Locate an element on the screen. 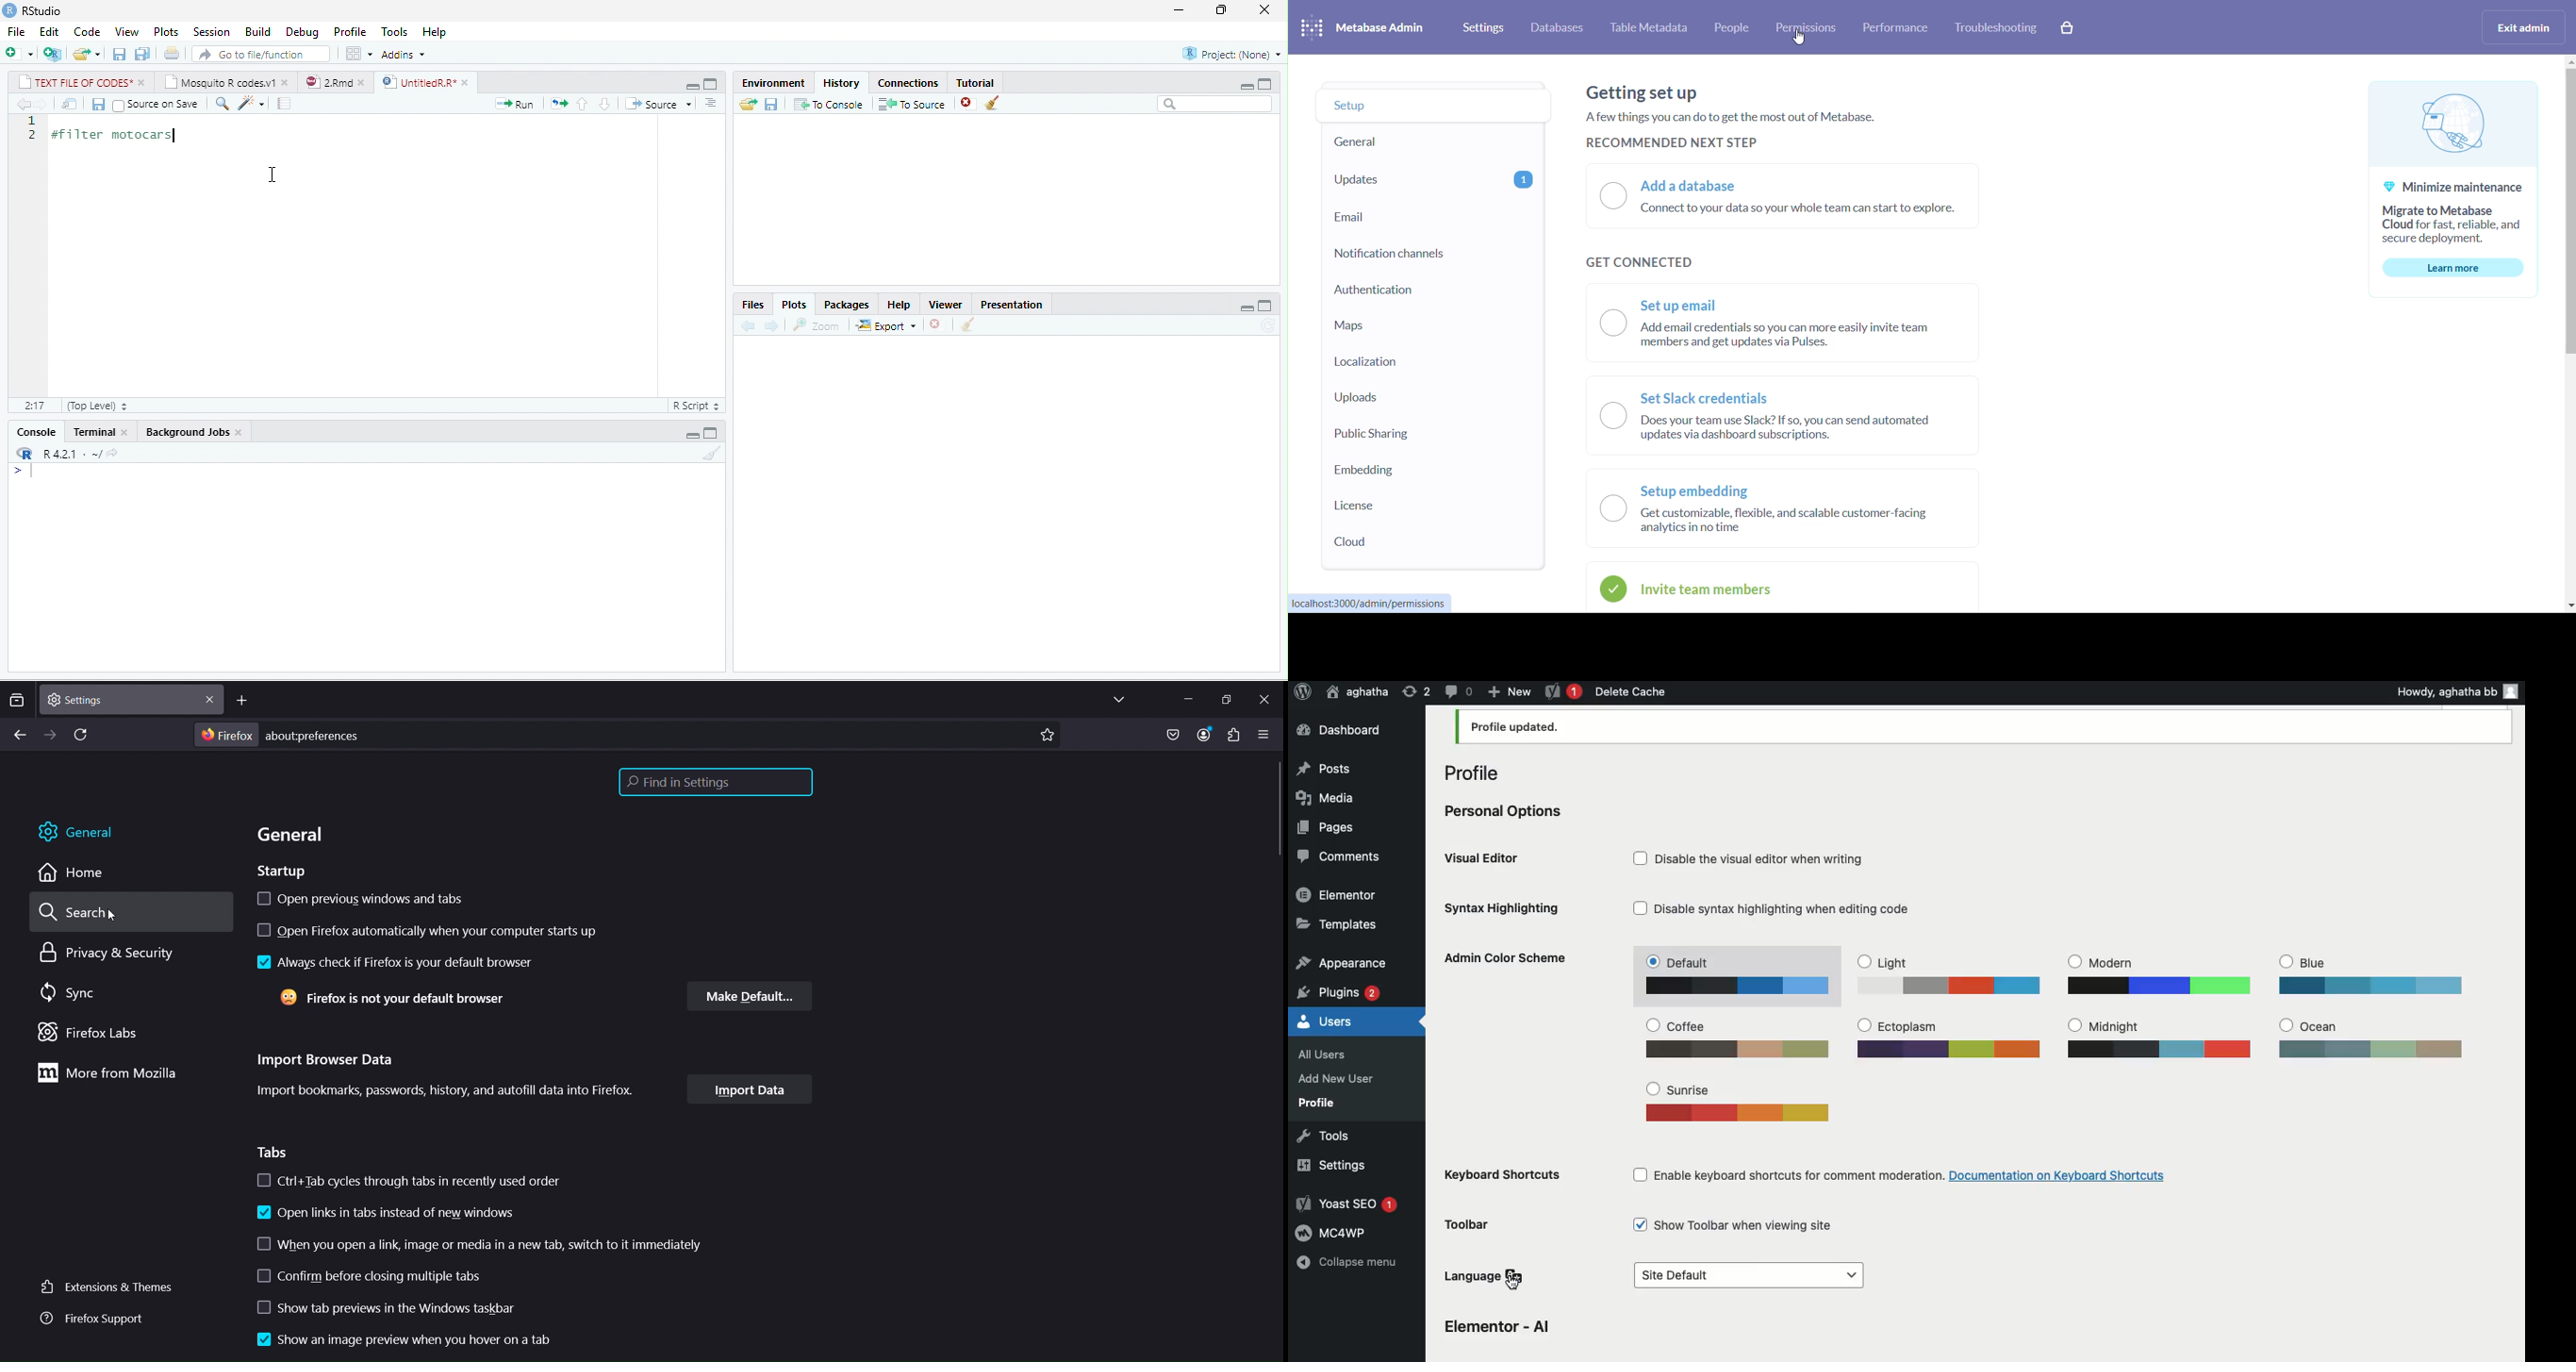  show in new window is located at coordinates (70, 104).